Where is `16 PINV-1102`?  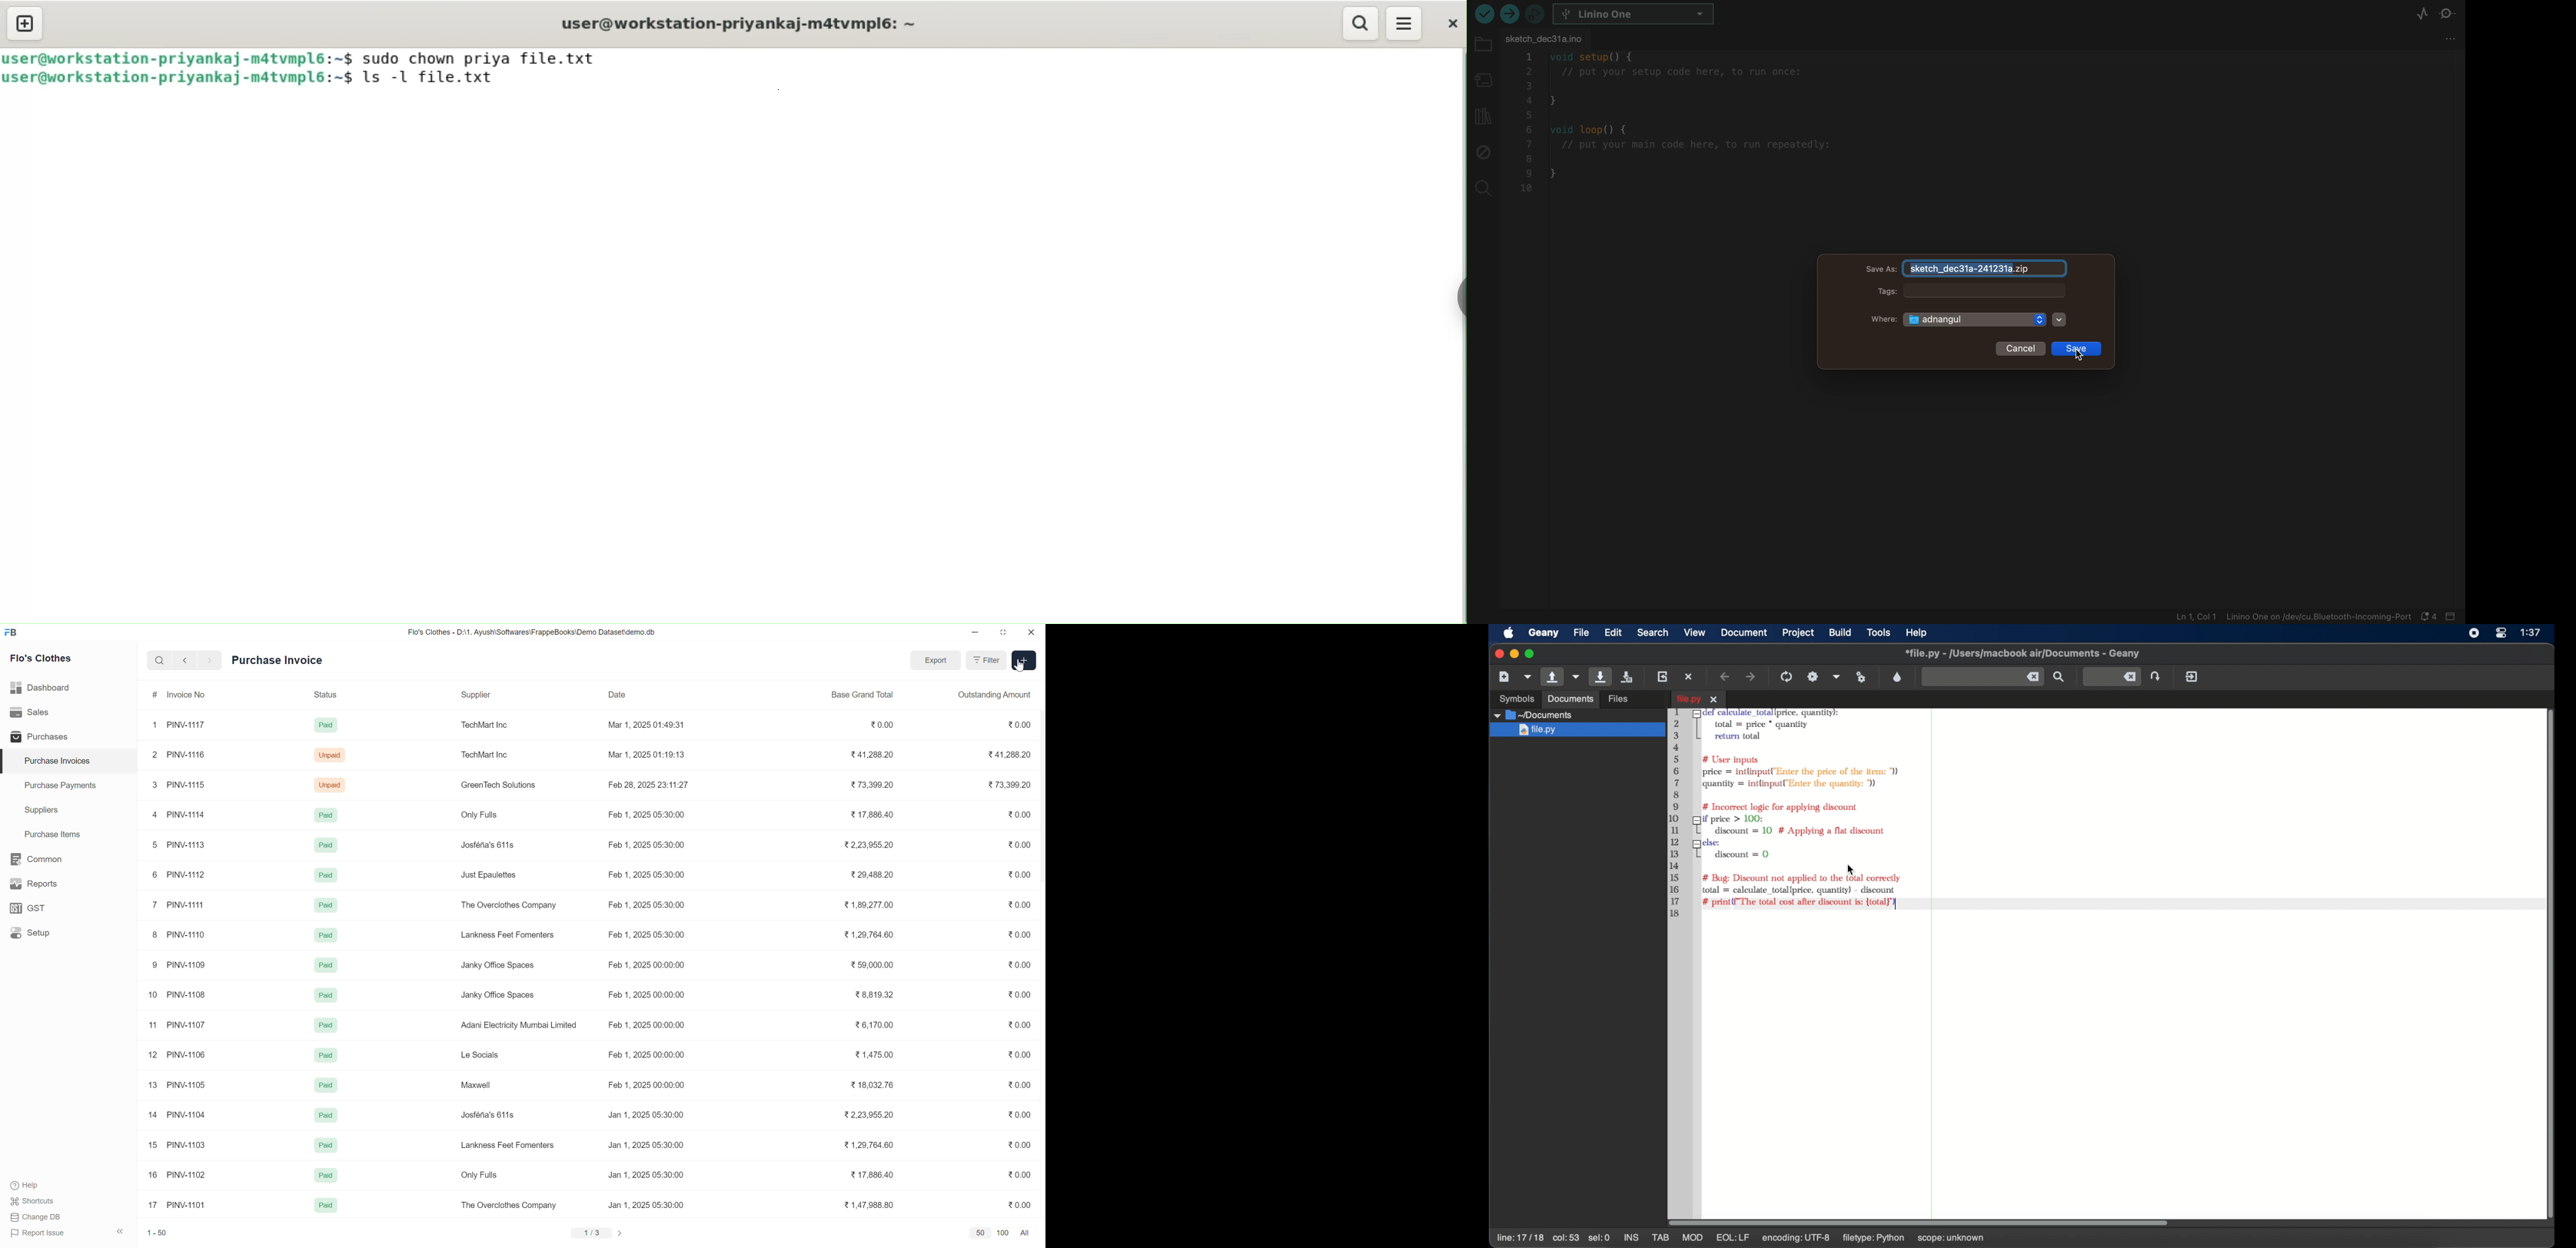 16 PINV-1102 is located at coordinates (177, 1174).